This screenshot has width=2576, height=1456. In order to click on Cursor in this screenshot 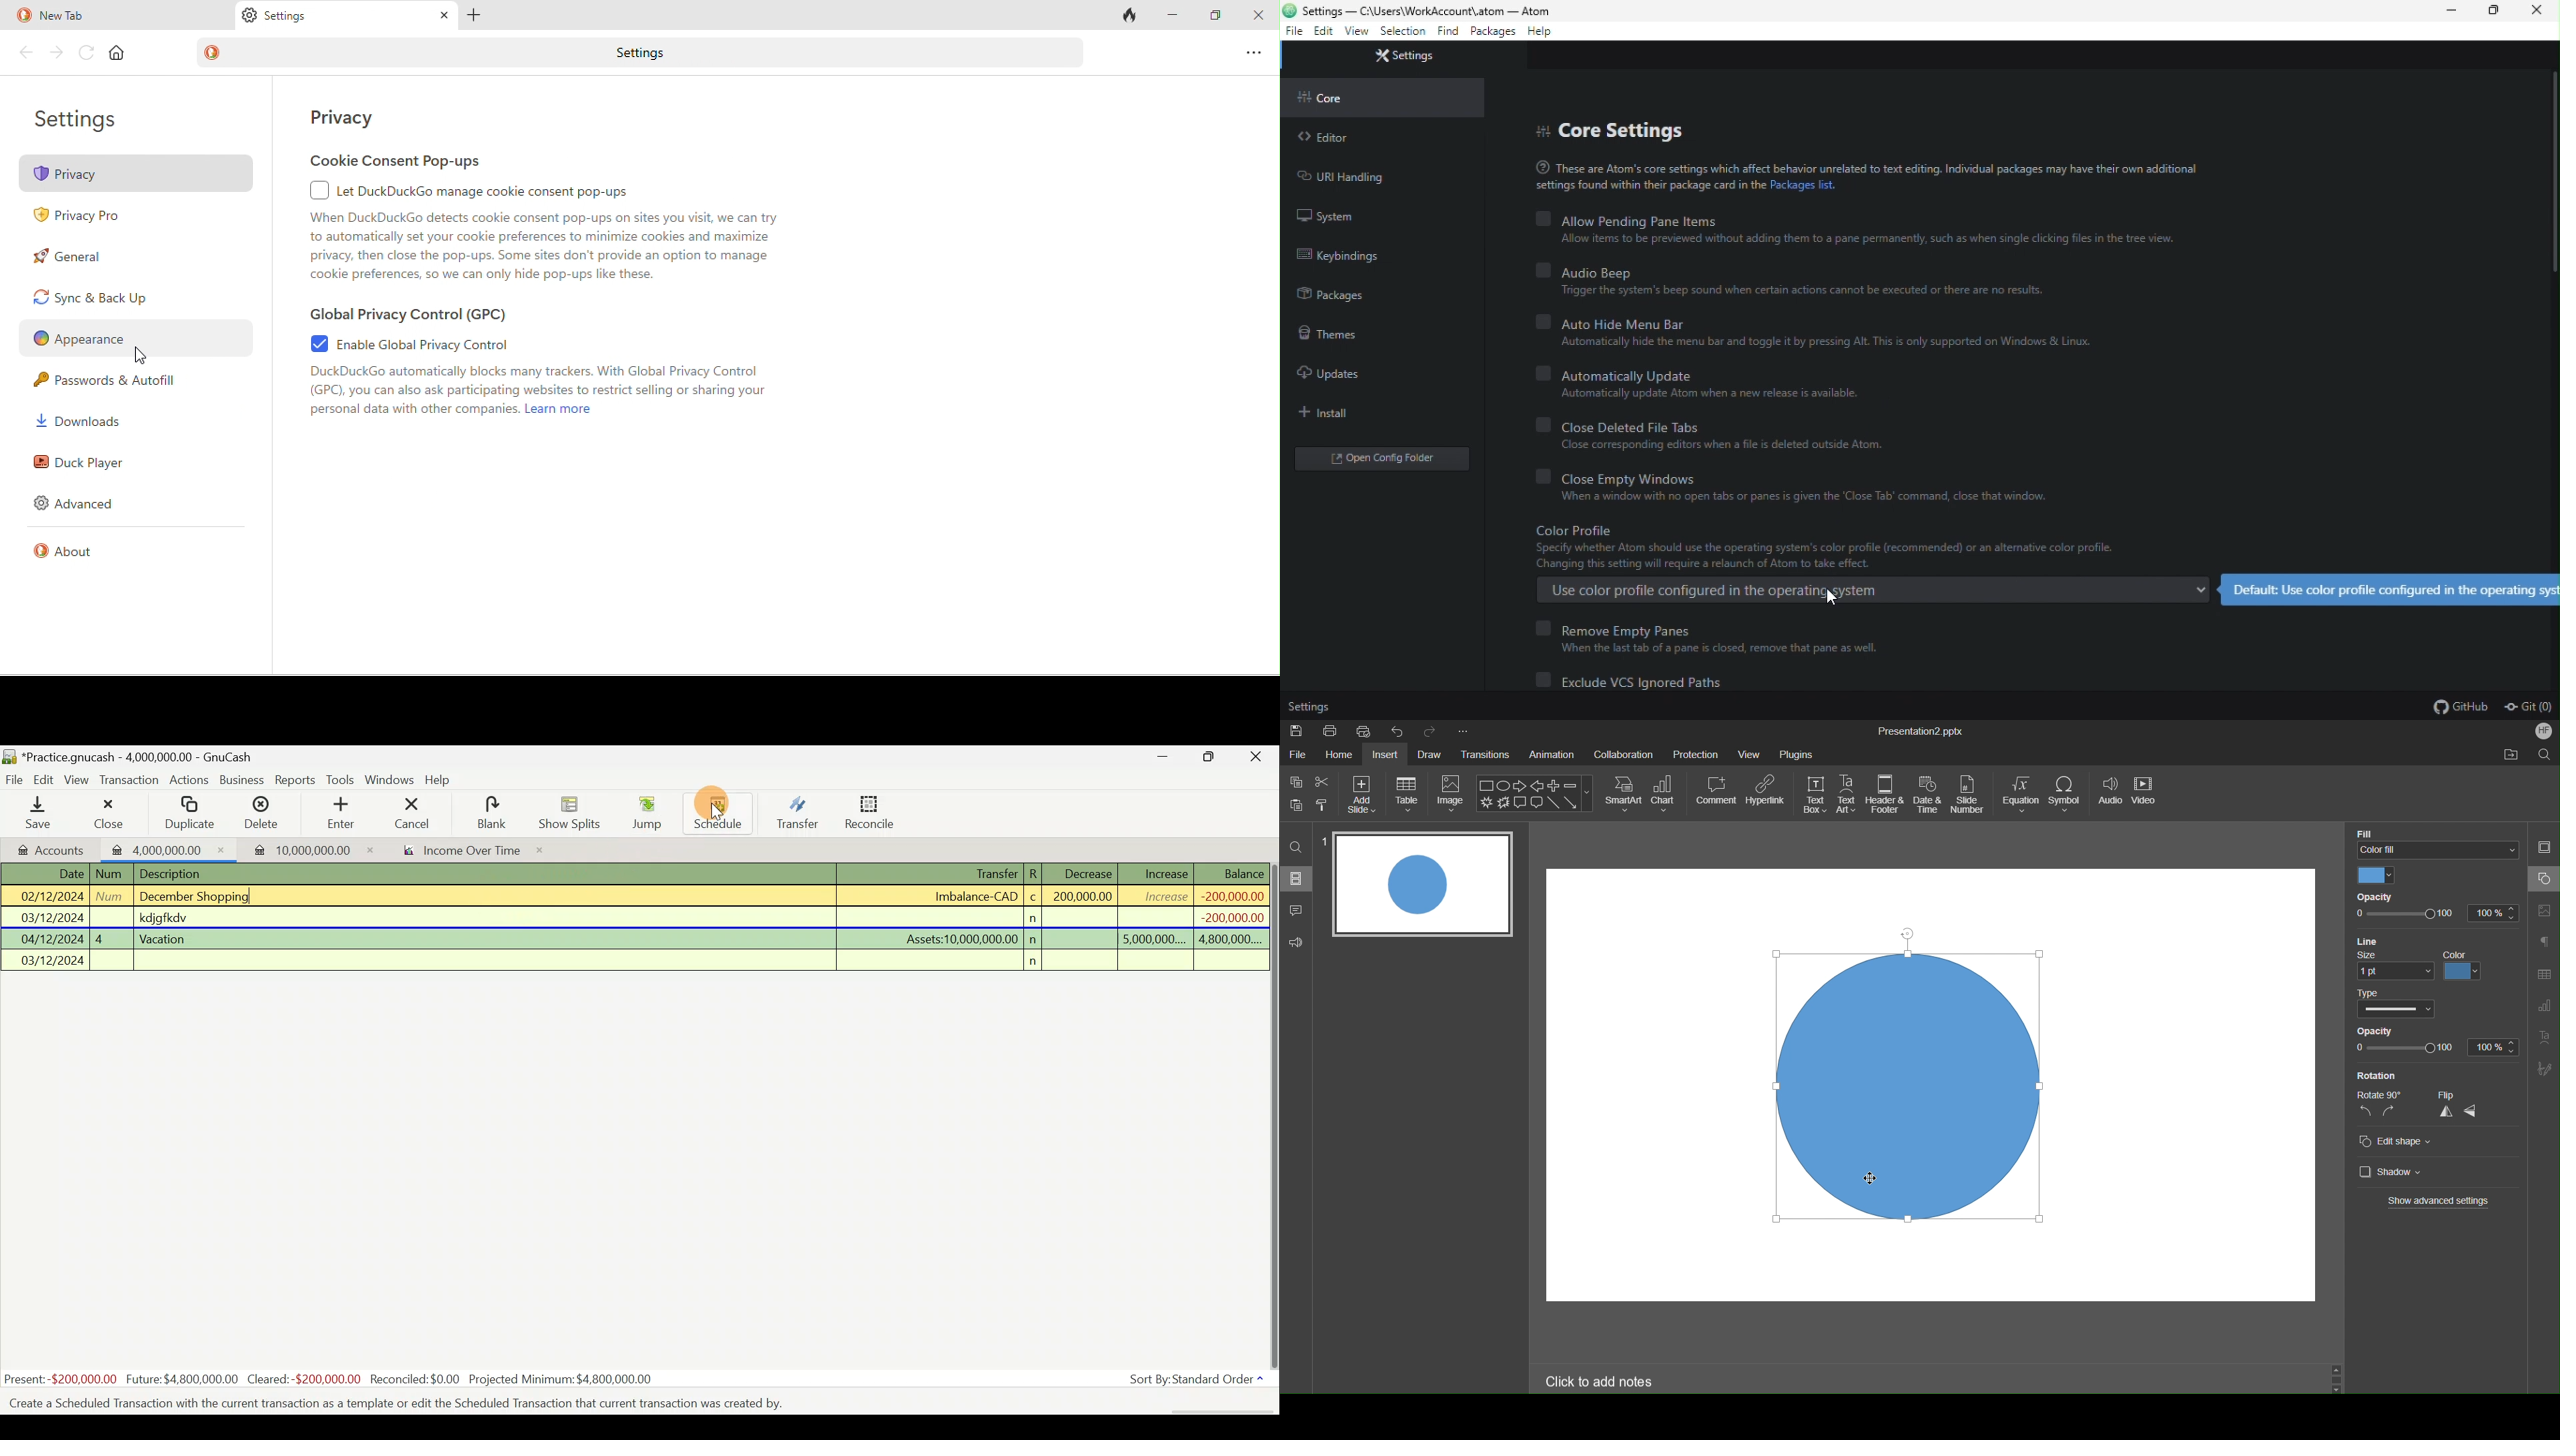, I will do `click(1866, 1178)`.